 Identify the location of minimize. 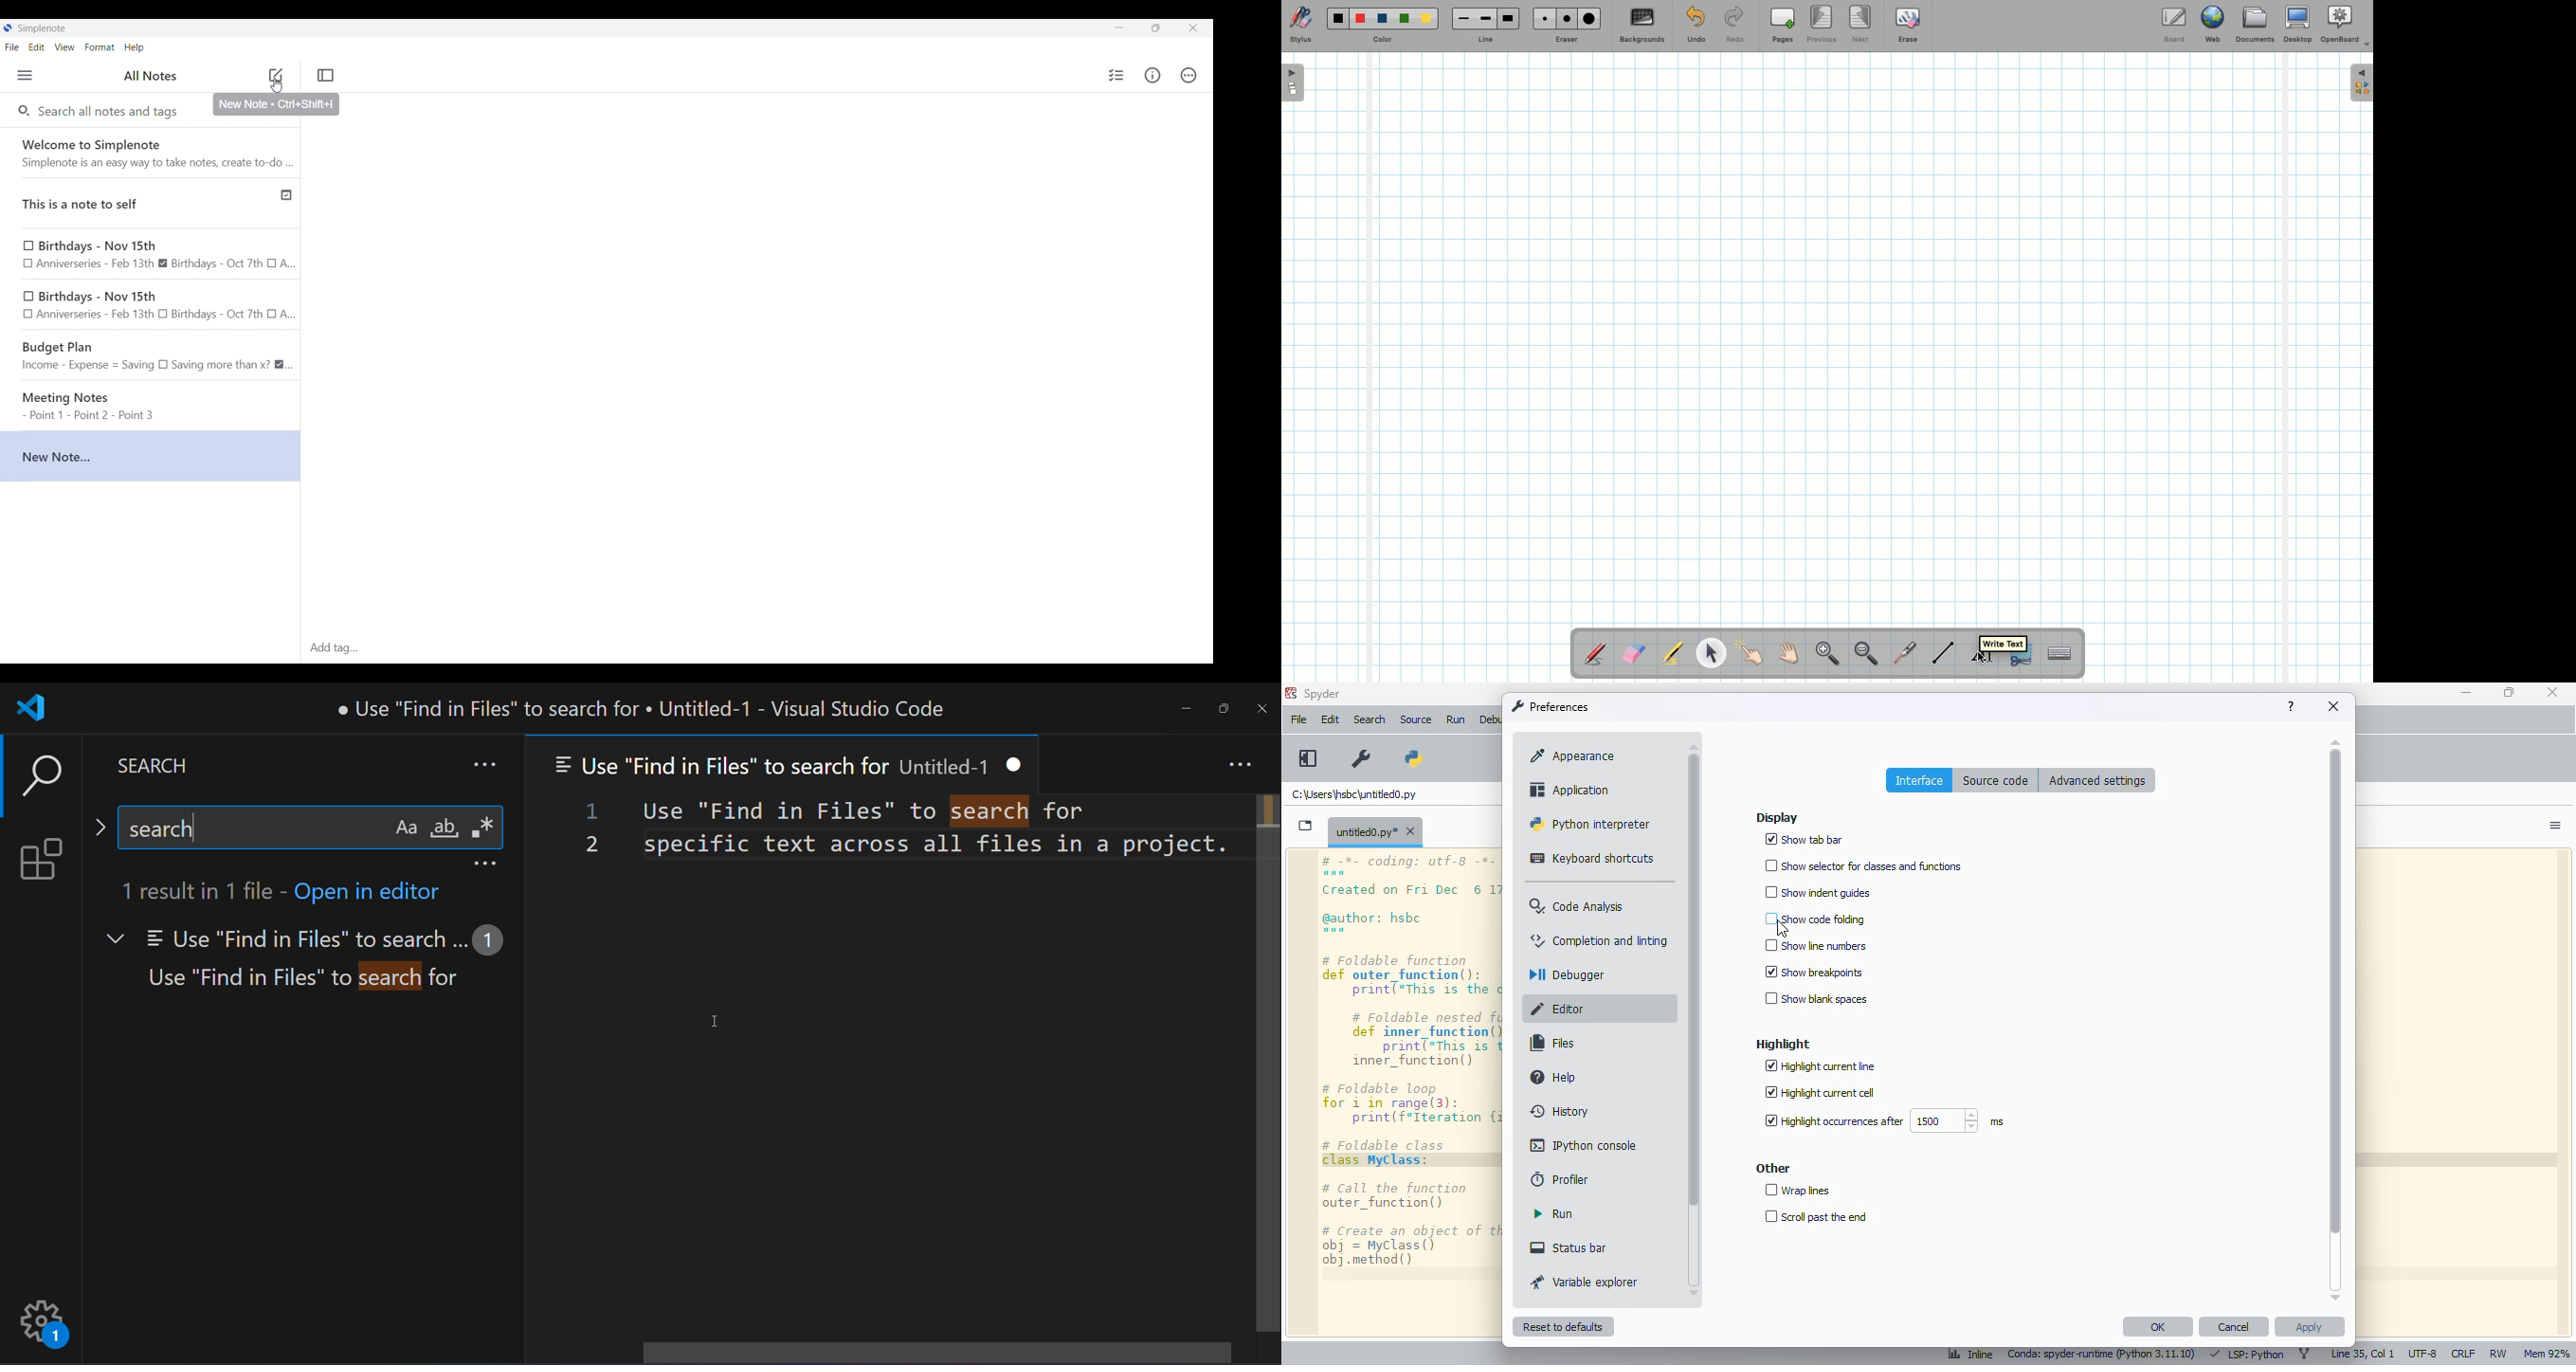
(2466, 693).